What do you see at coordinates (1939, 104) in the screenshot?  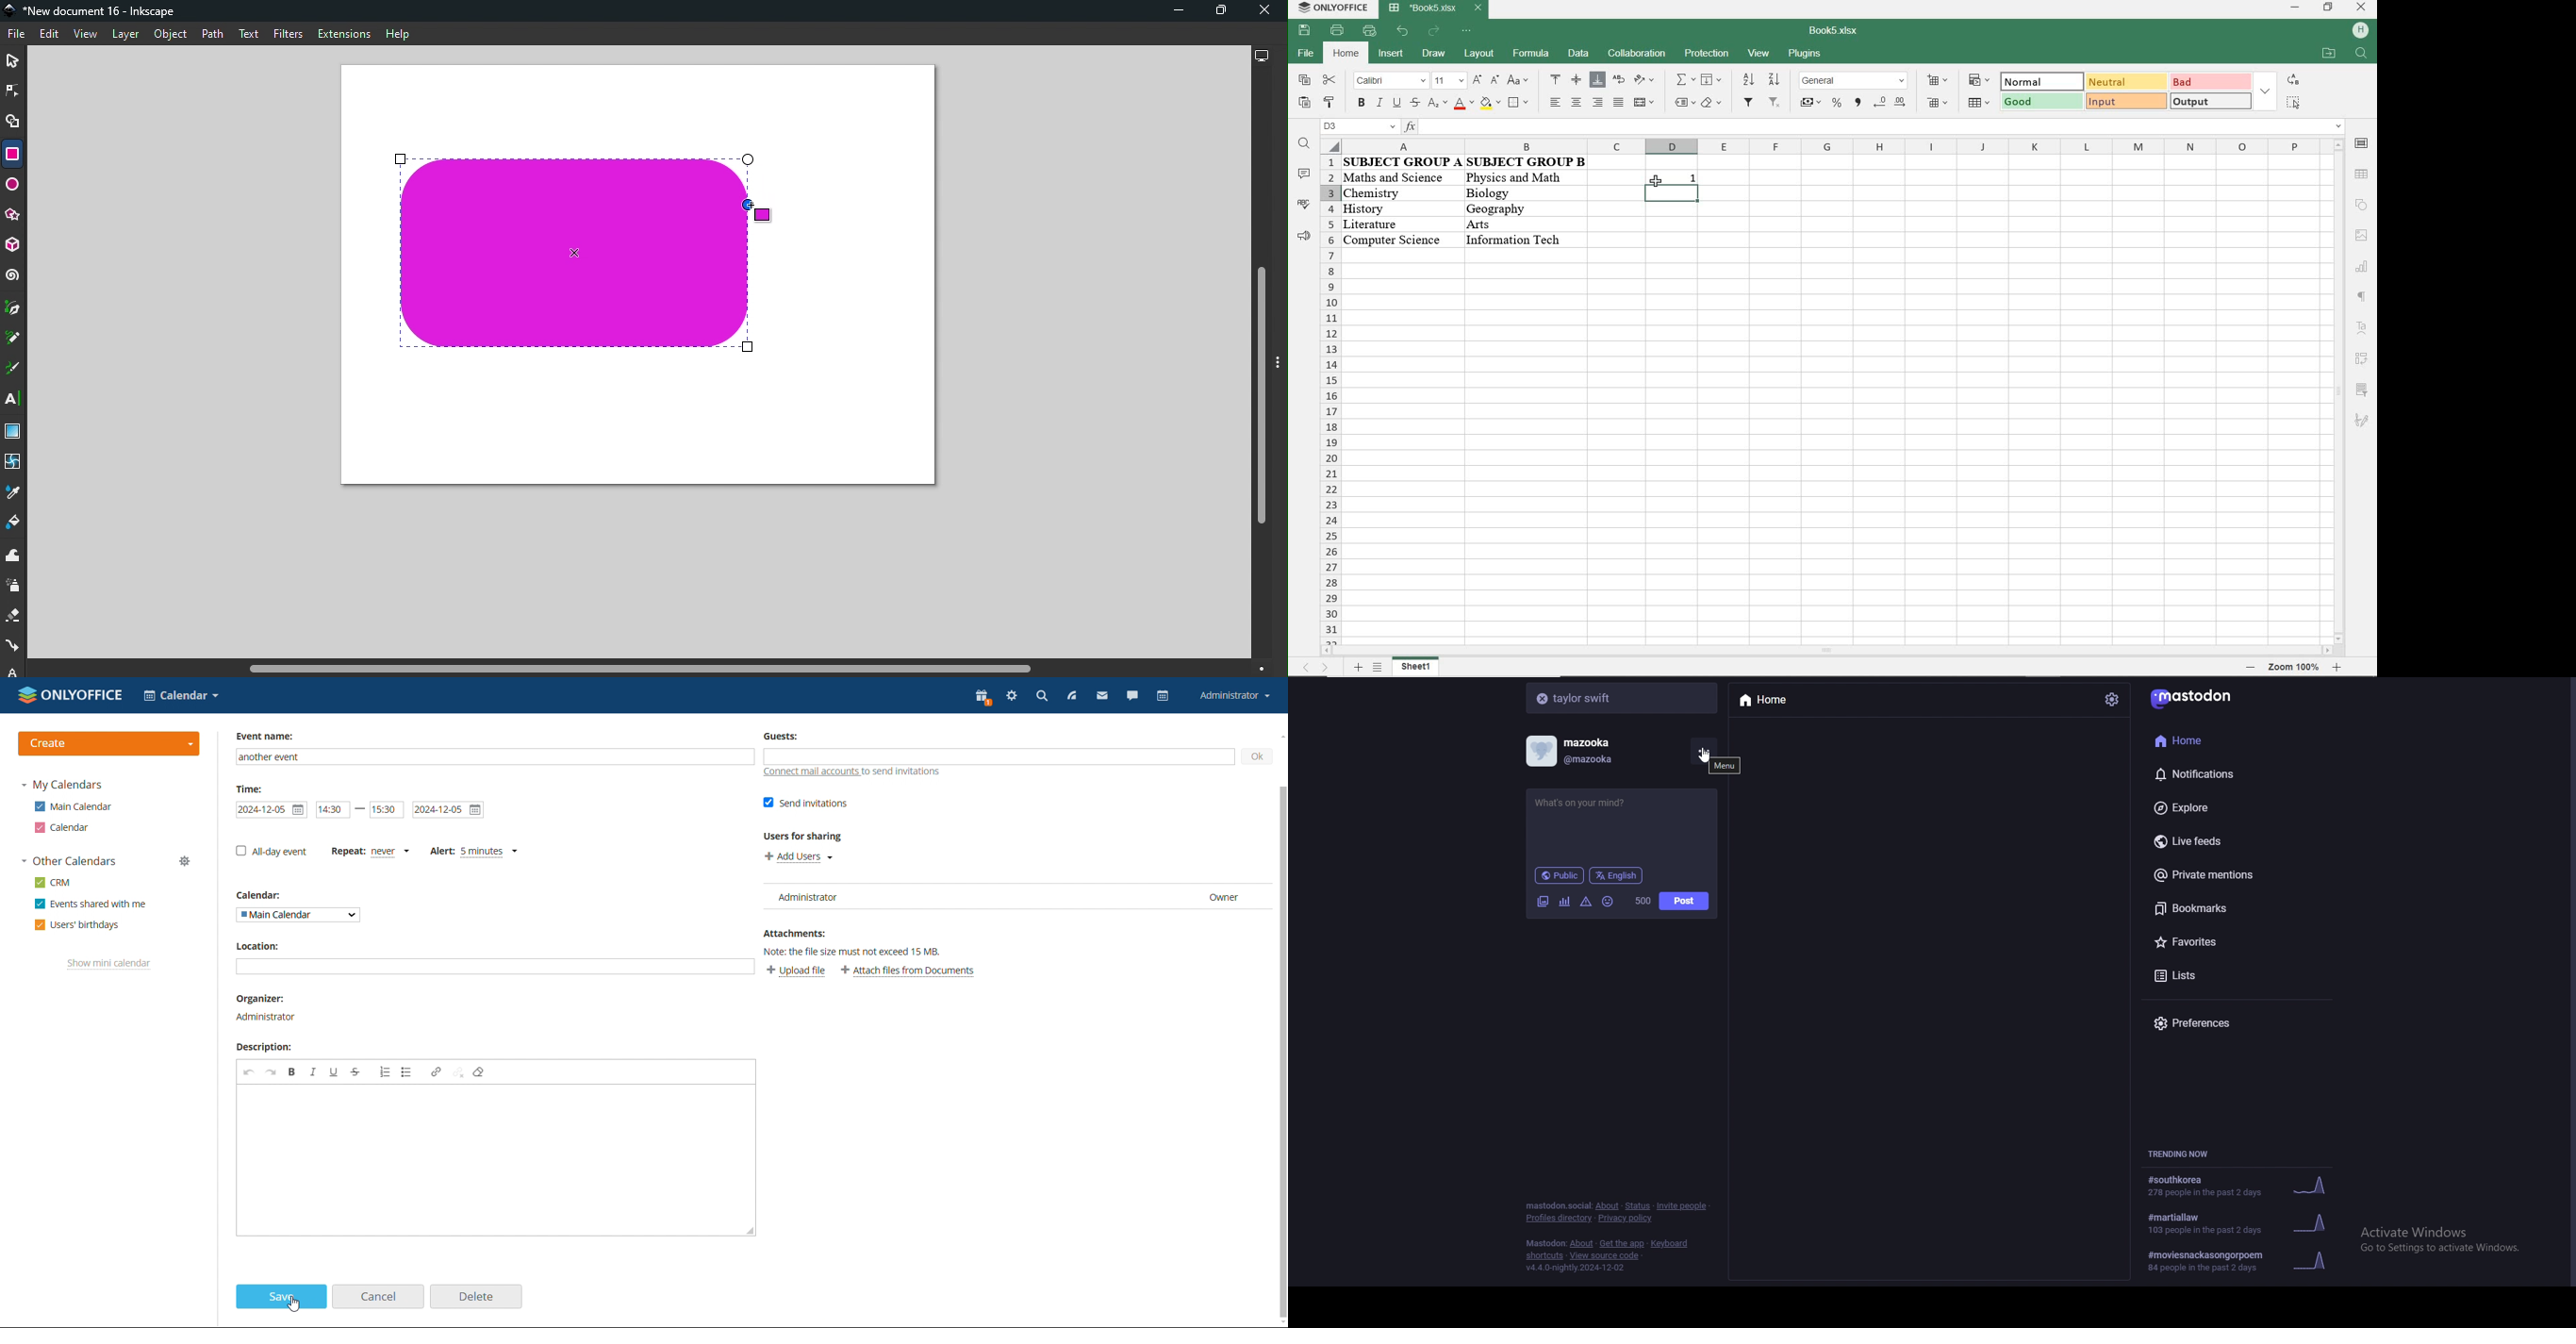 I see `delete cells` at bounding box center [1939, 104].